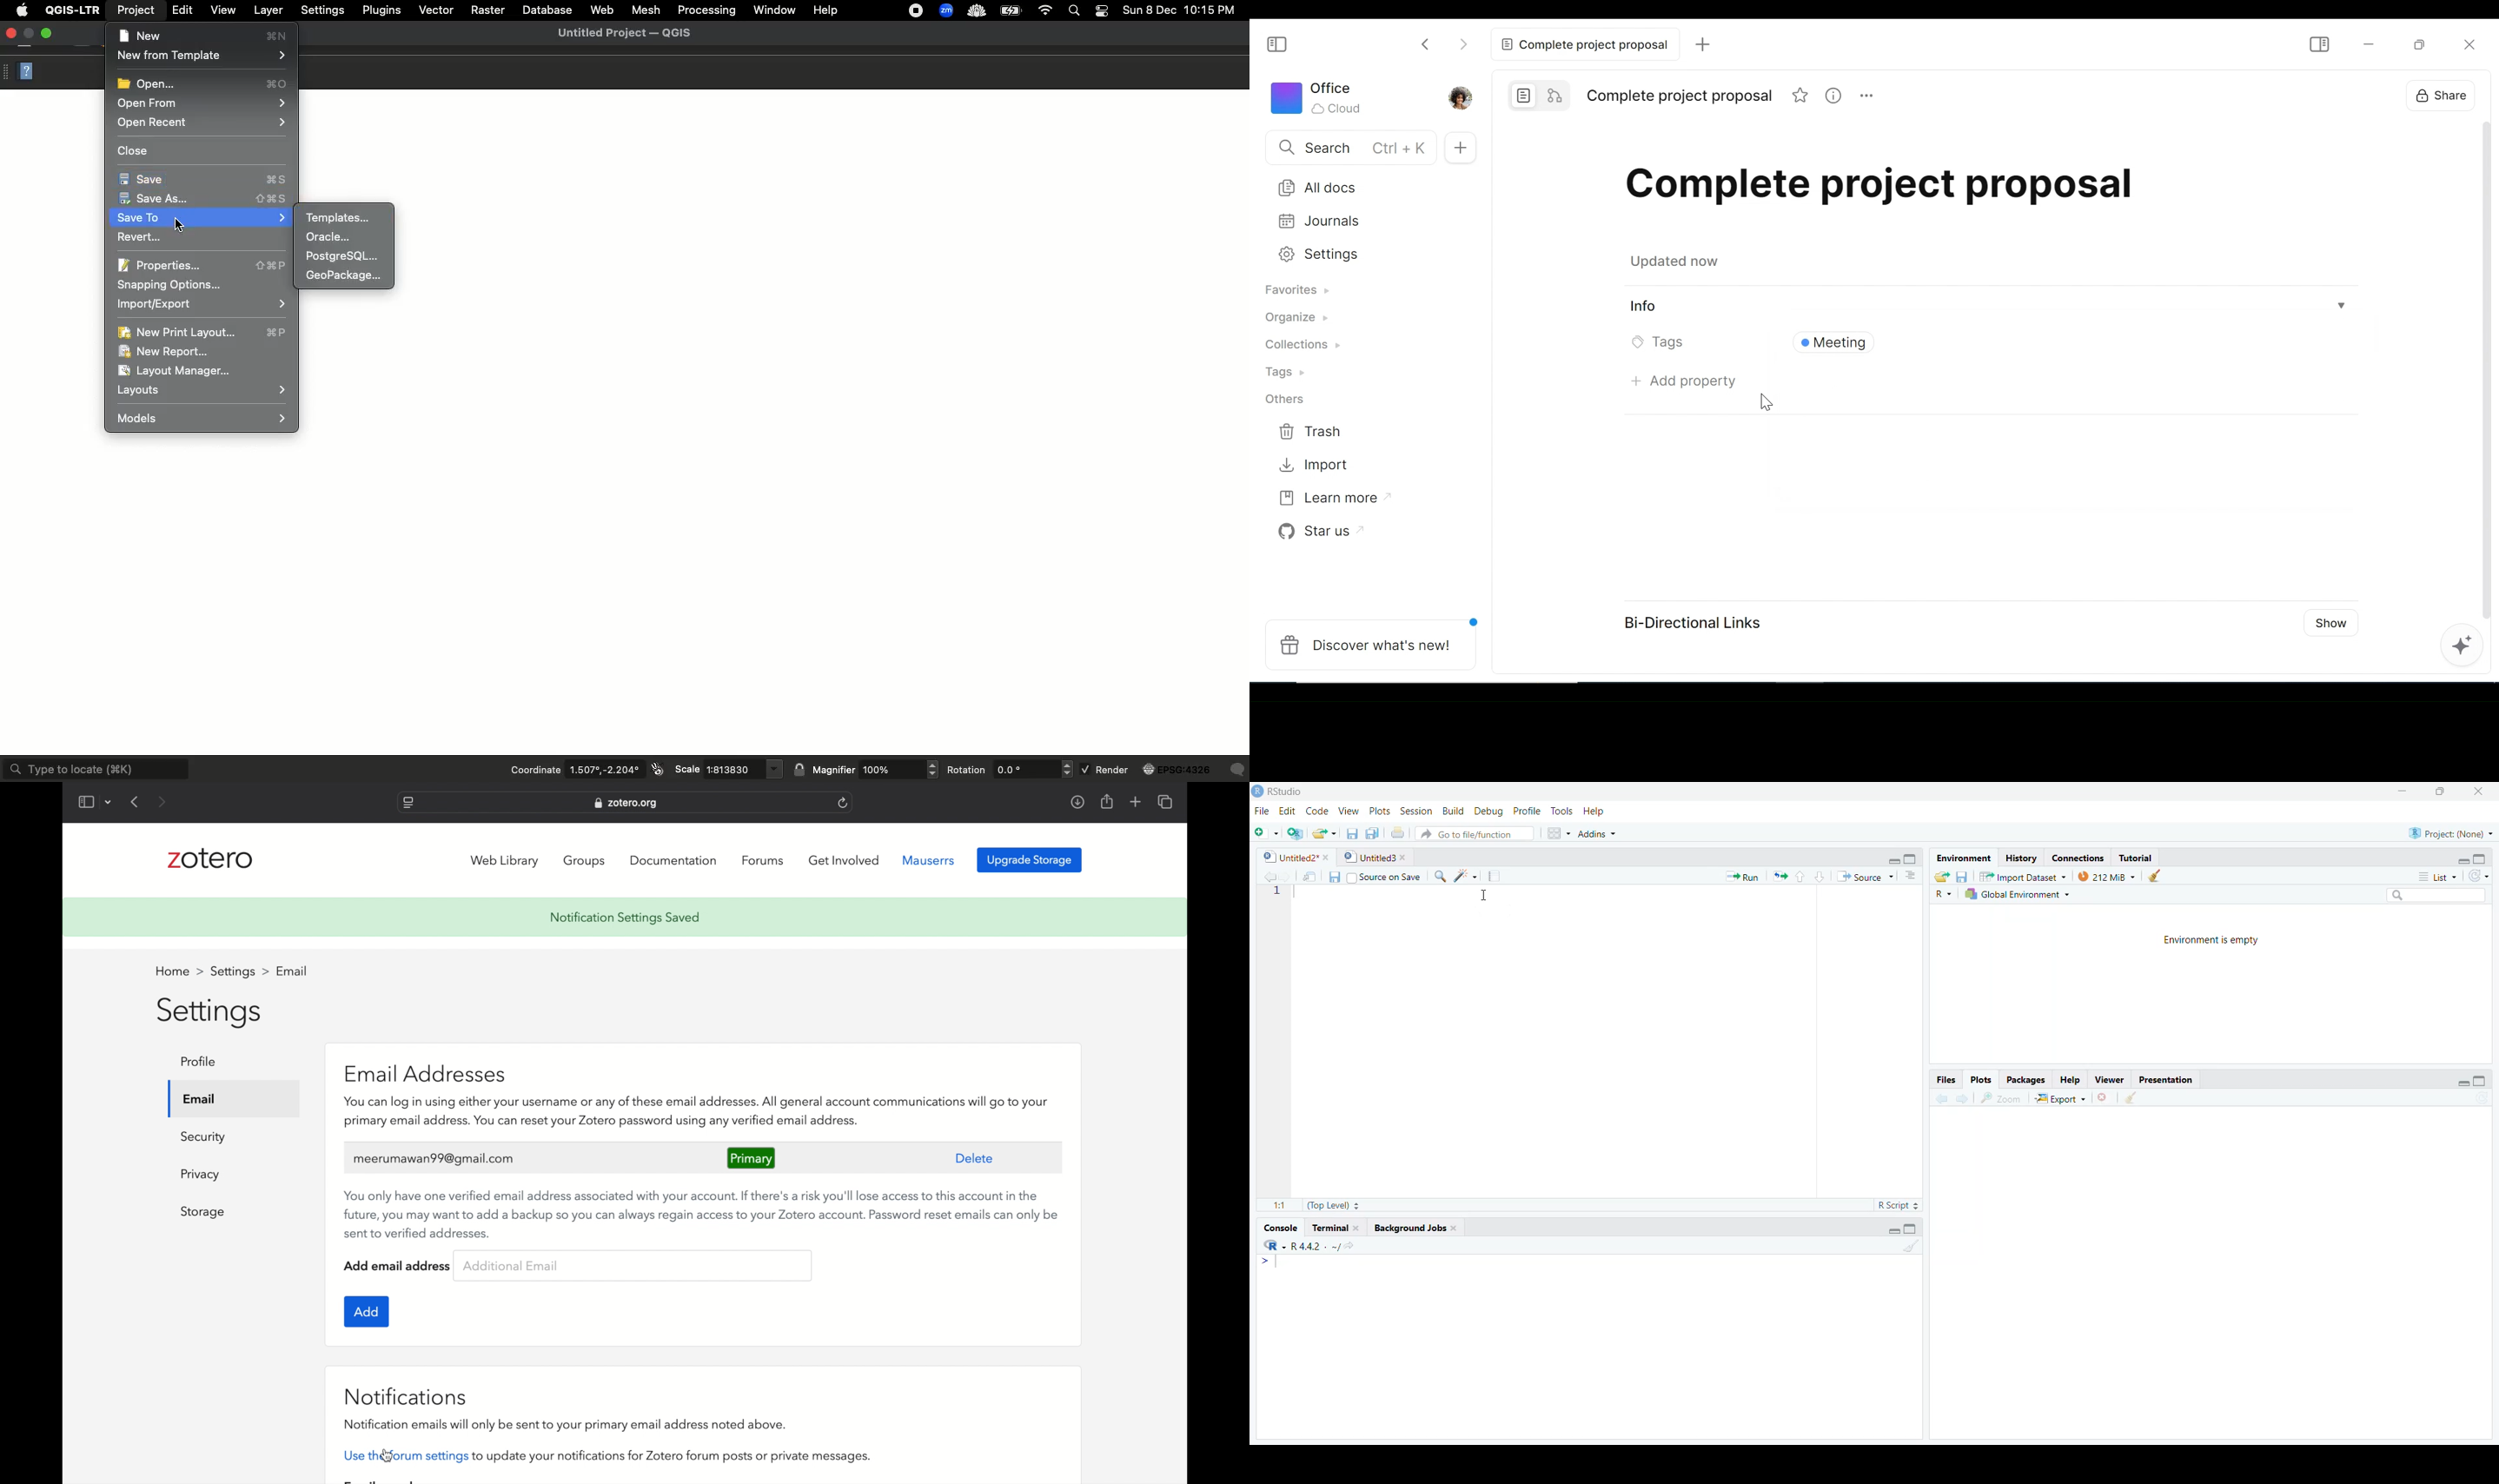 This screenshot has width=2520, height=1484. What do you see at coordinates (2107, 1097) in the screenshot?
I see `close` at bounding box center [2107, 1097].